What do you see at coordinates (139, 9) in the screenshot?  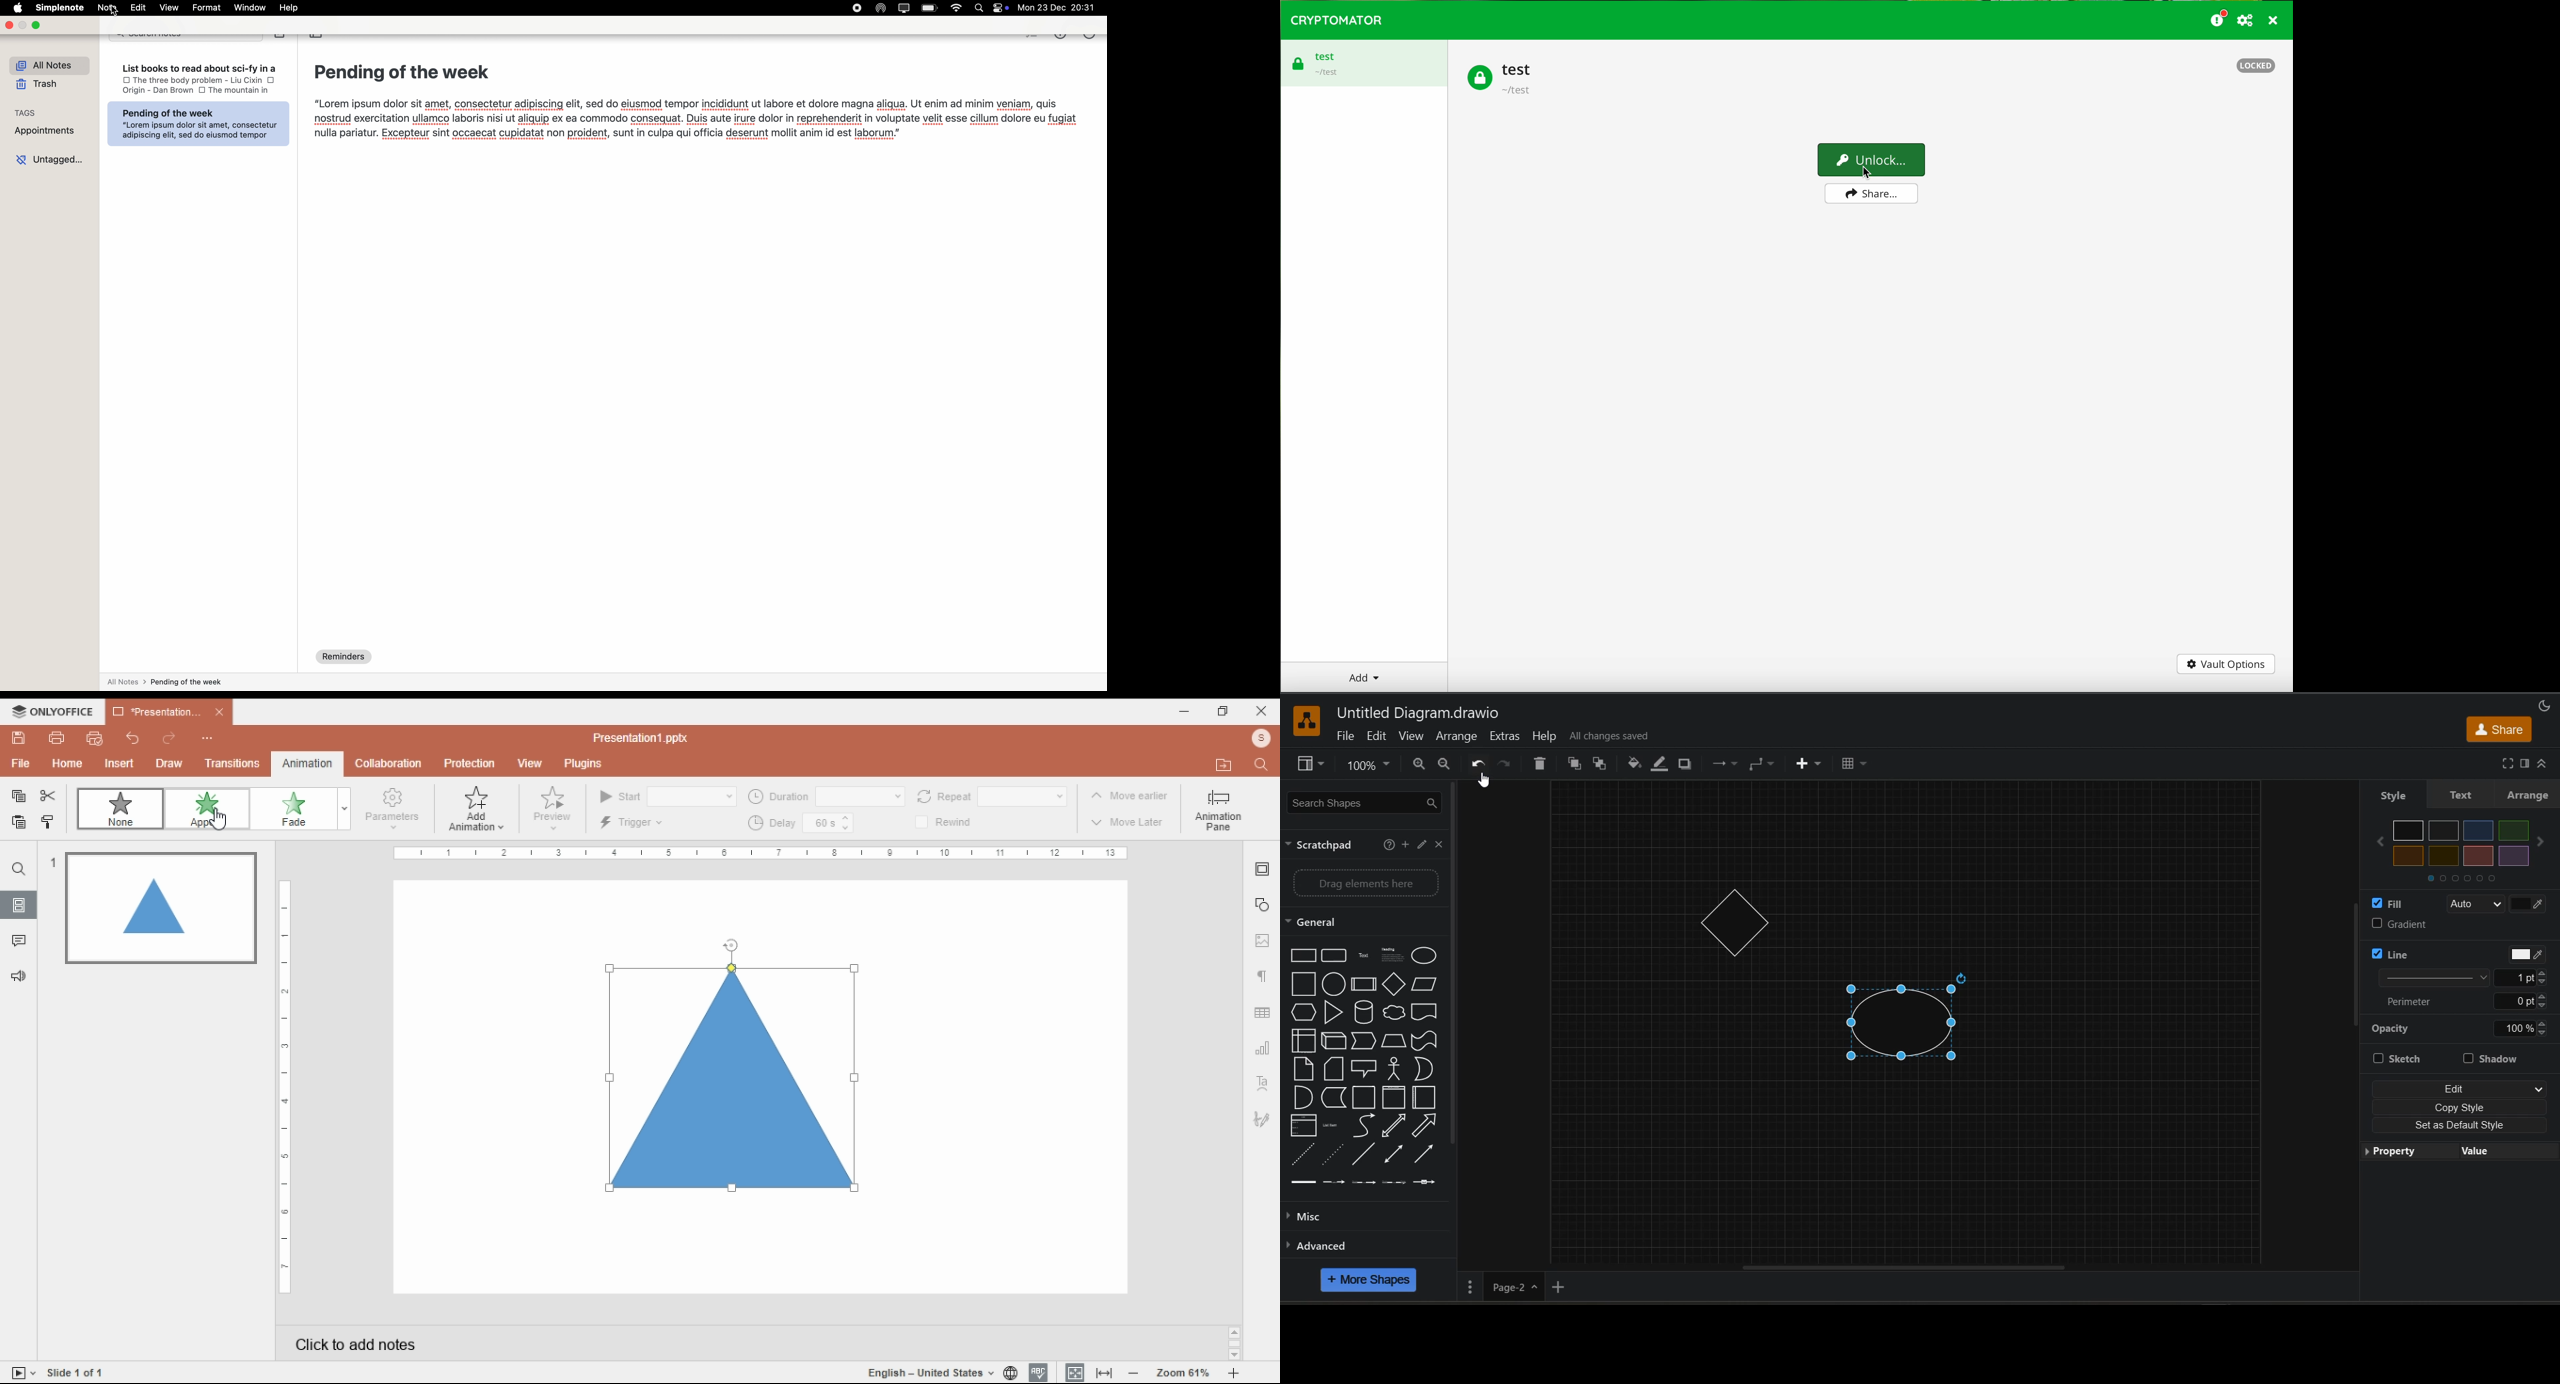 I see `edit` at bounding box center [139, 9].